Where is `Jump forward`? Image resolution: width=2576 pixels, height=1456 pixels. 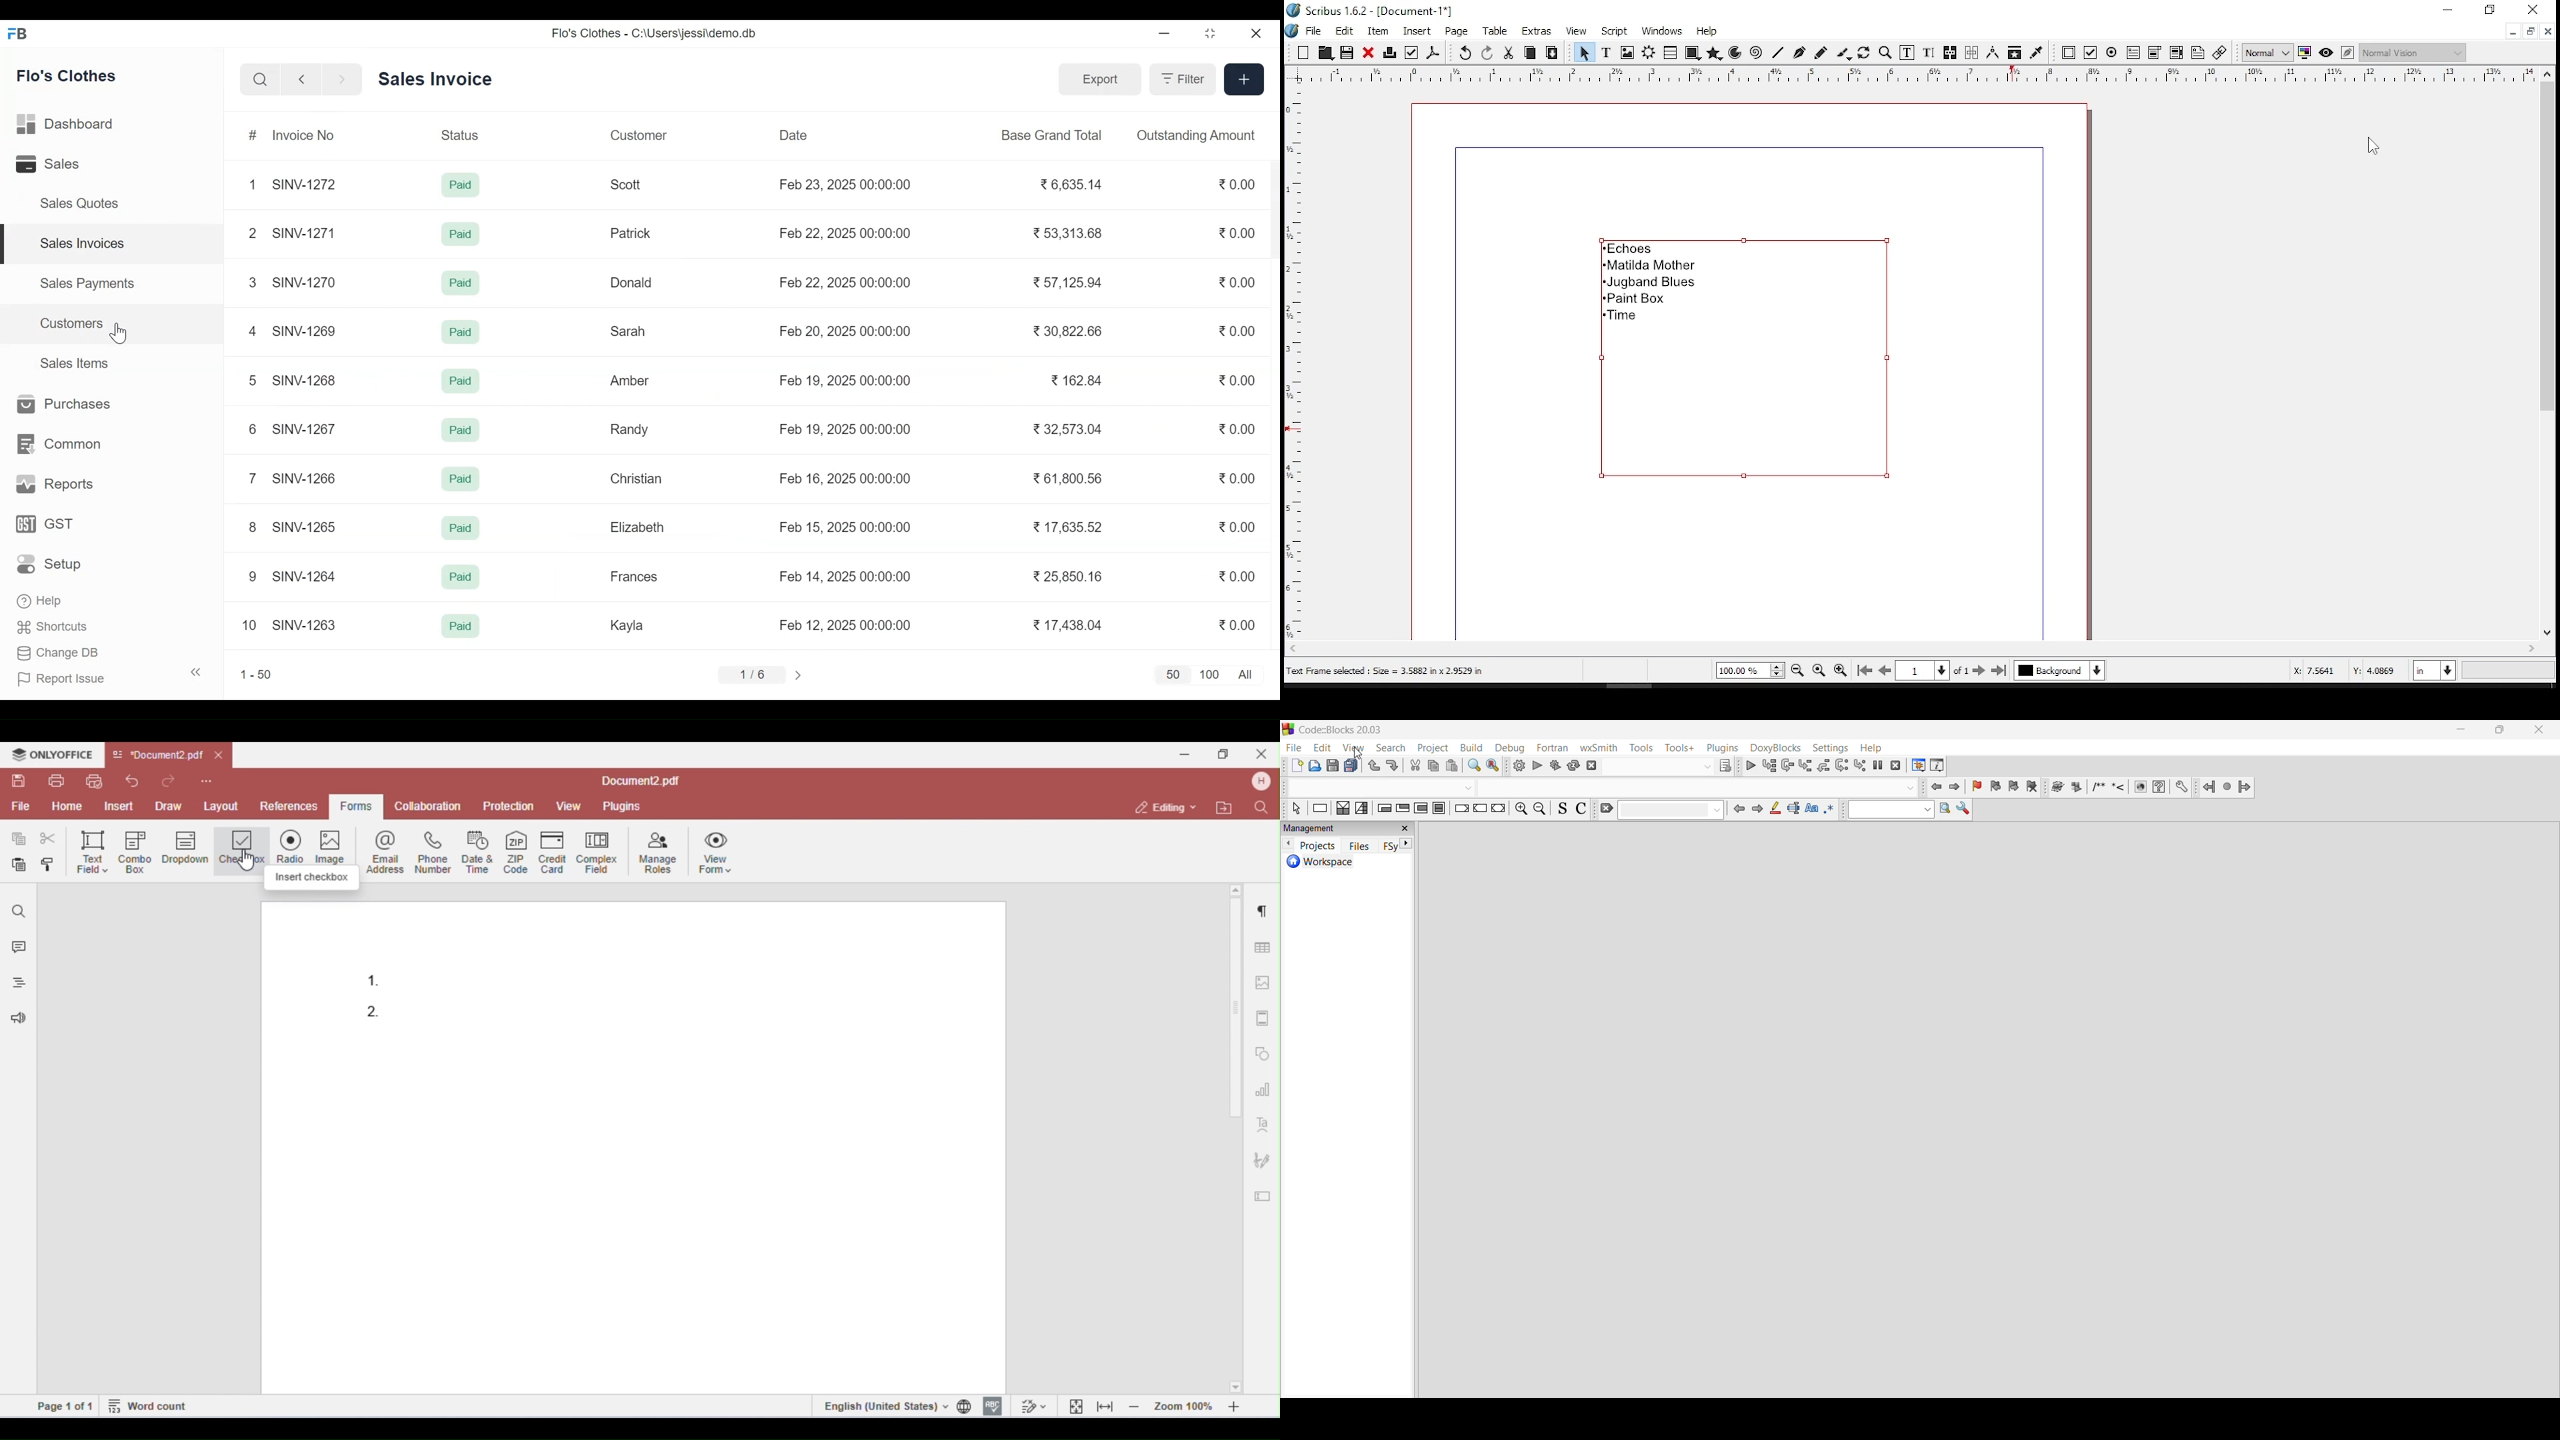 Jump forward is located at coordinates (2247, 787).